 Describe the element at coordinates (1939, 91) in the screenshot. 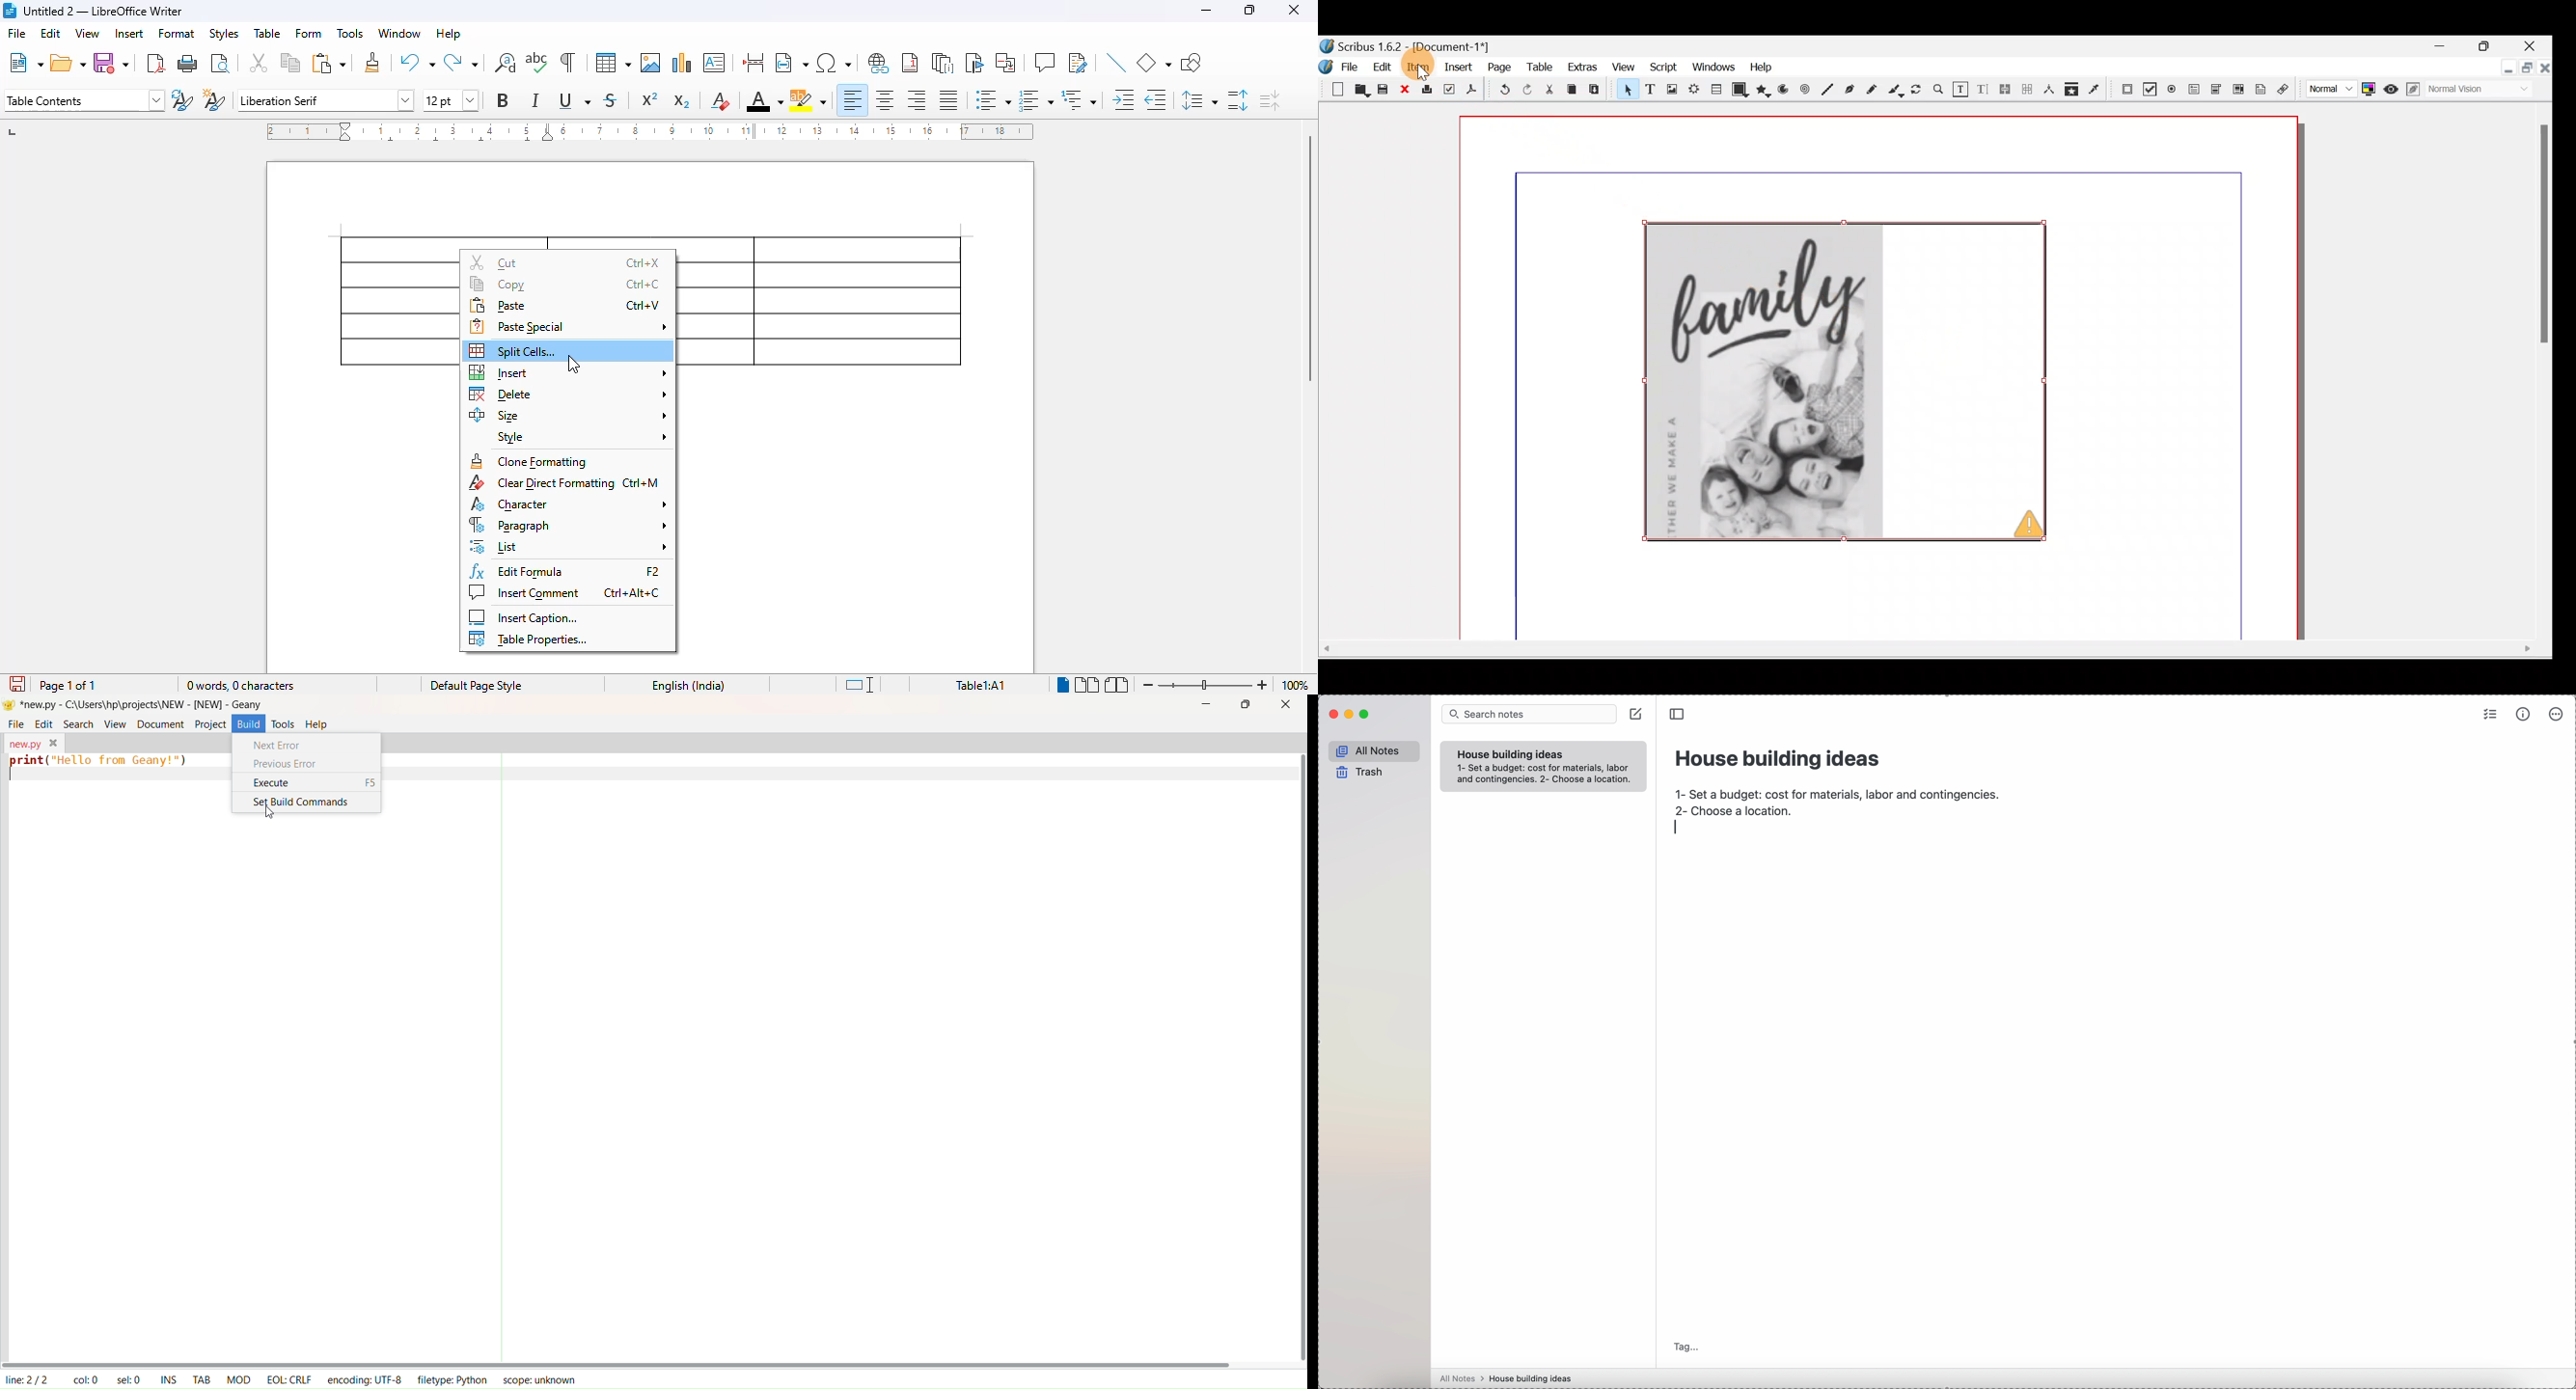

I see `Zoom in or out` at that location.